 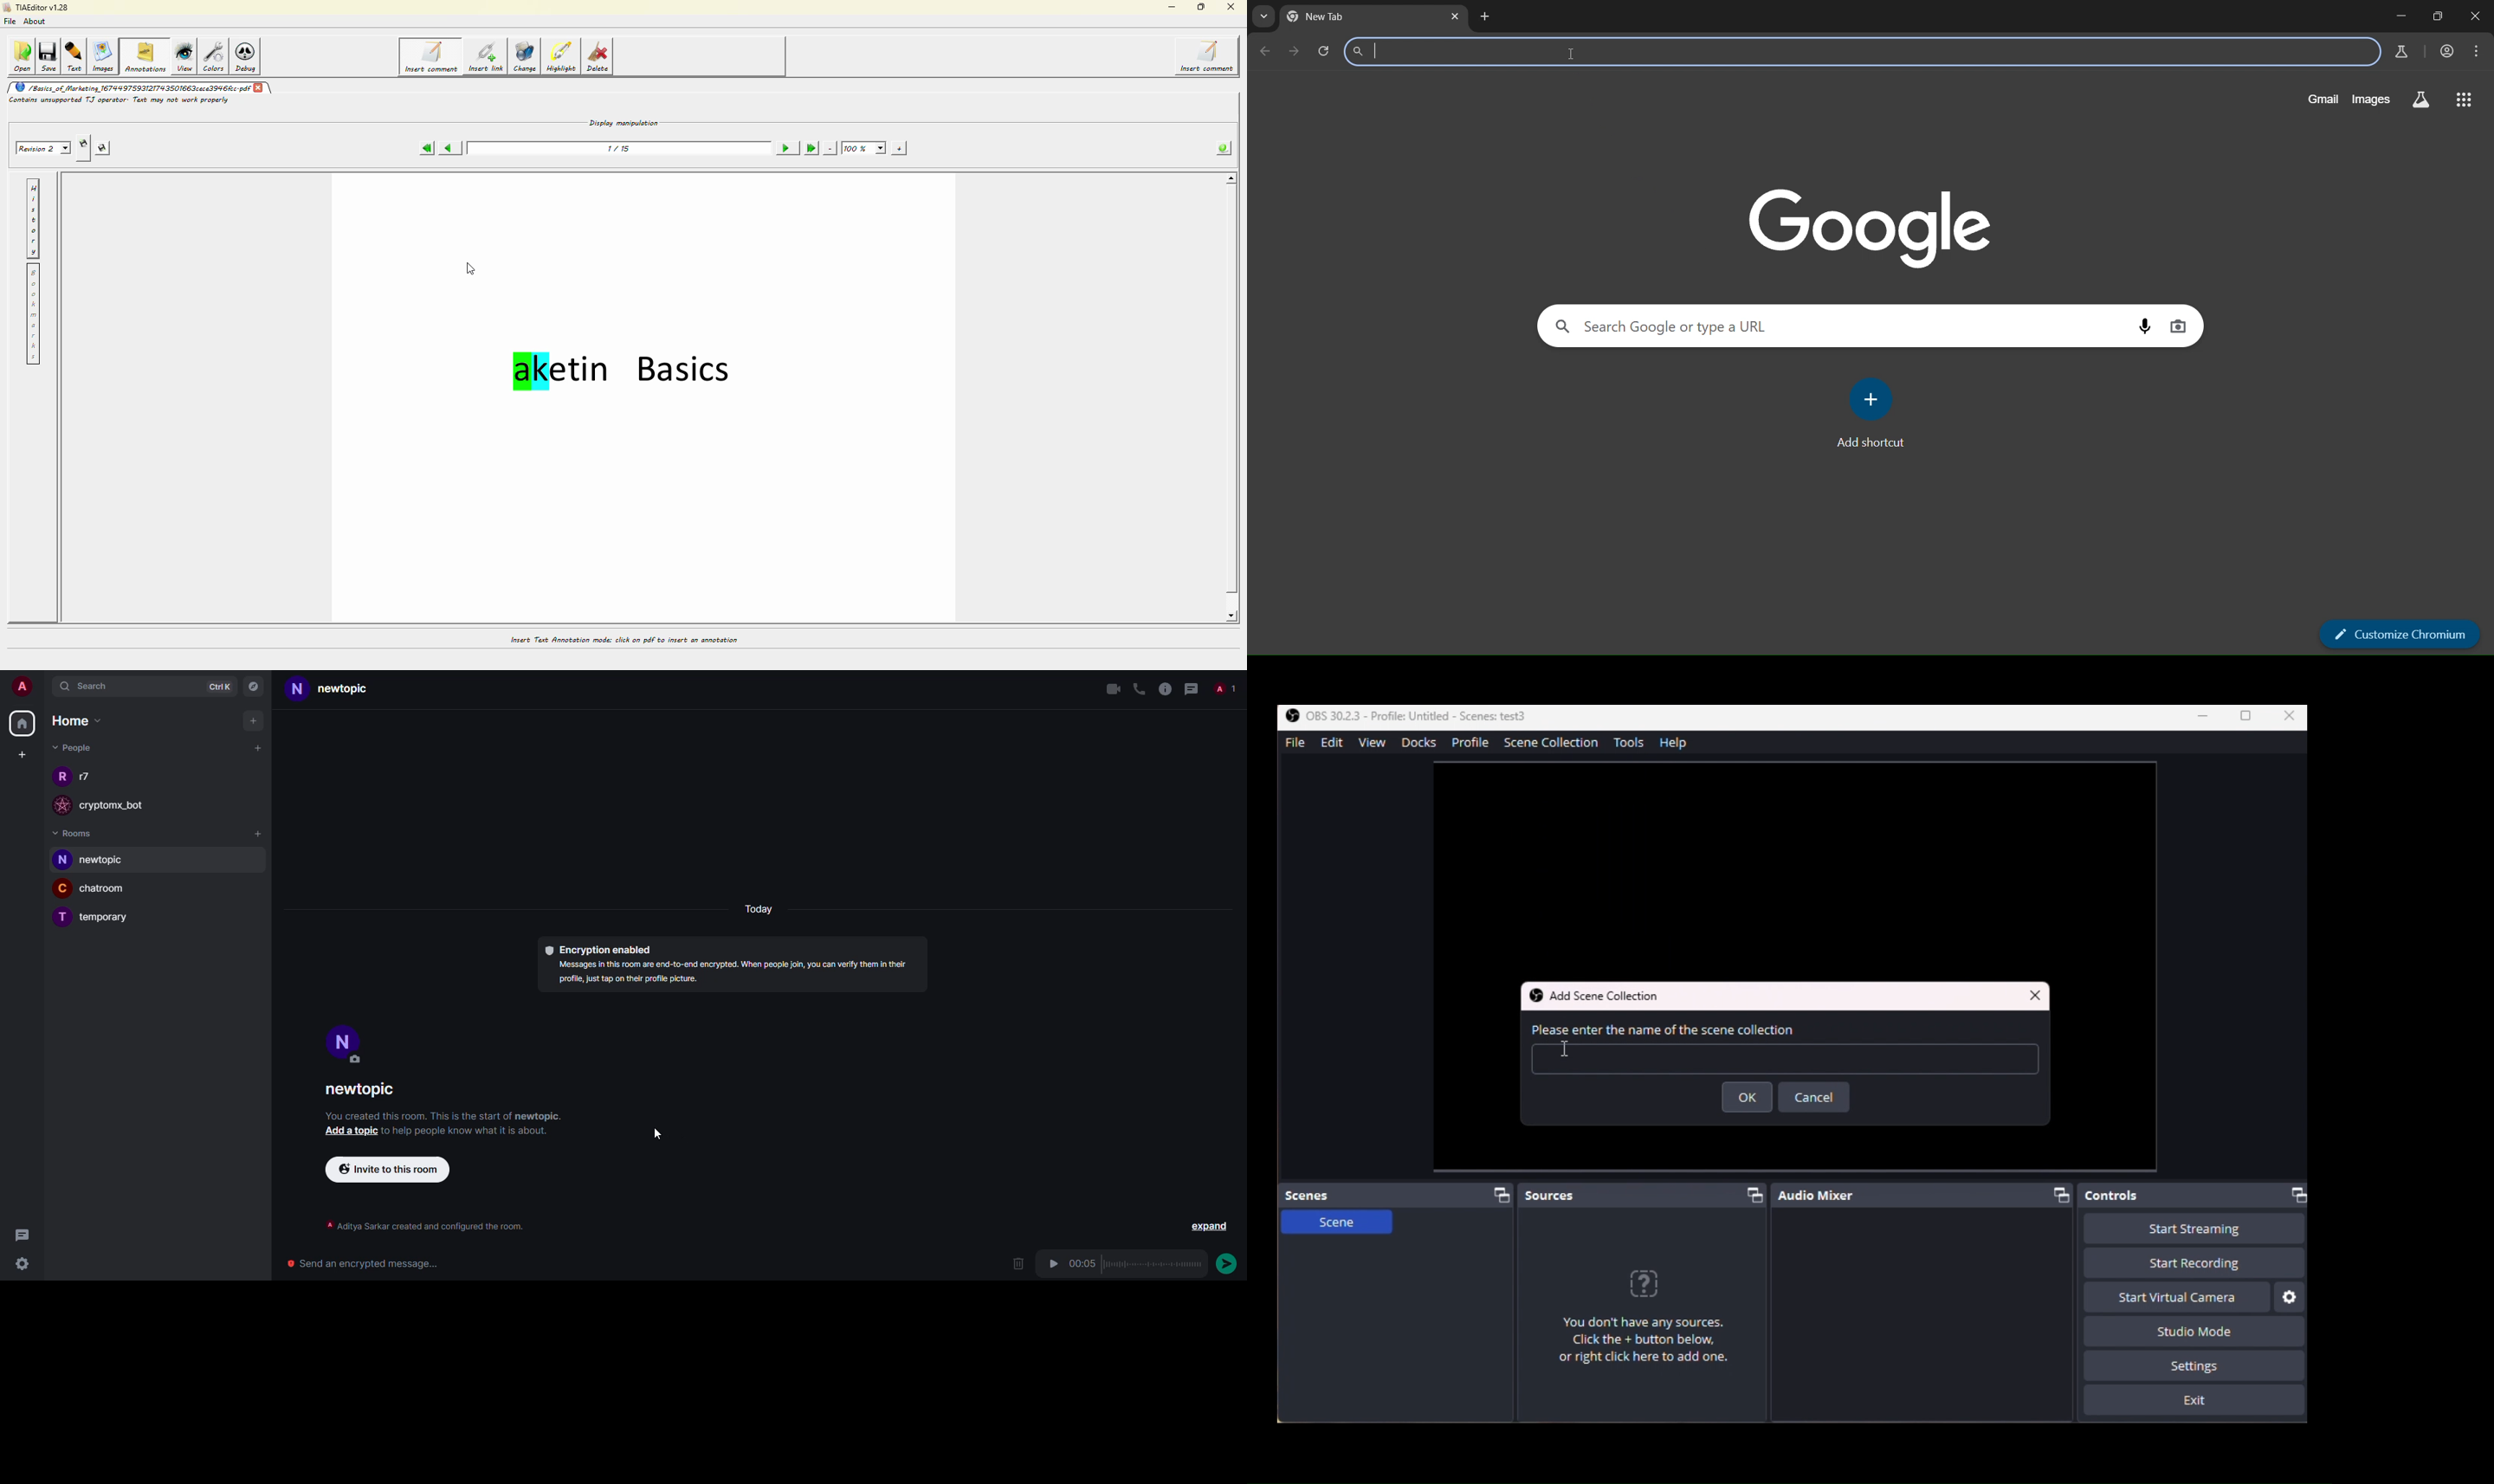 What do you see at coordinates (1644, 1193) in the screenshot?
I see `Scources` at bounding box center [1644, 1193].